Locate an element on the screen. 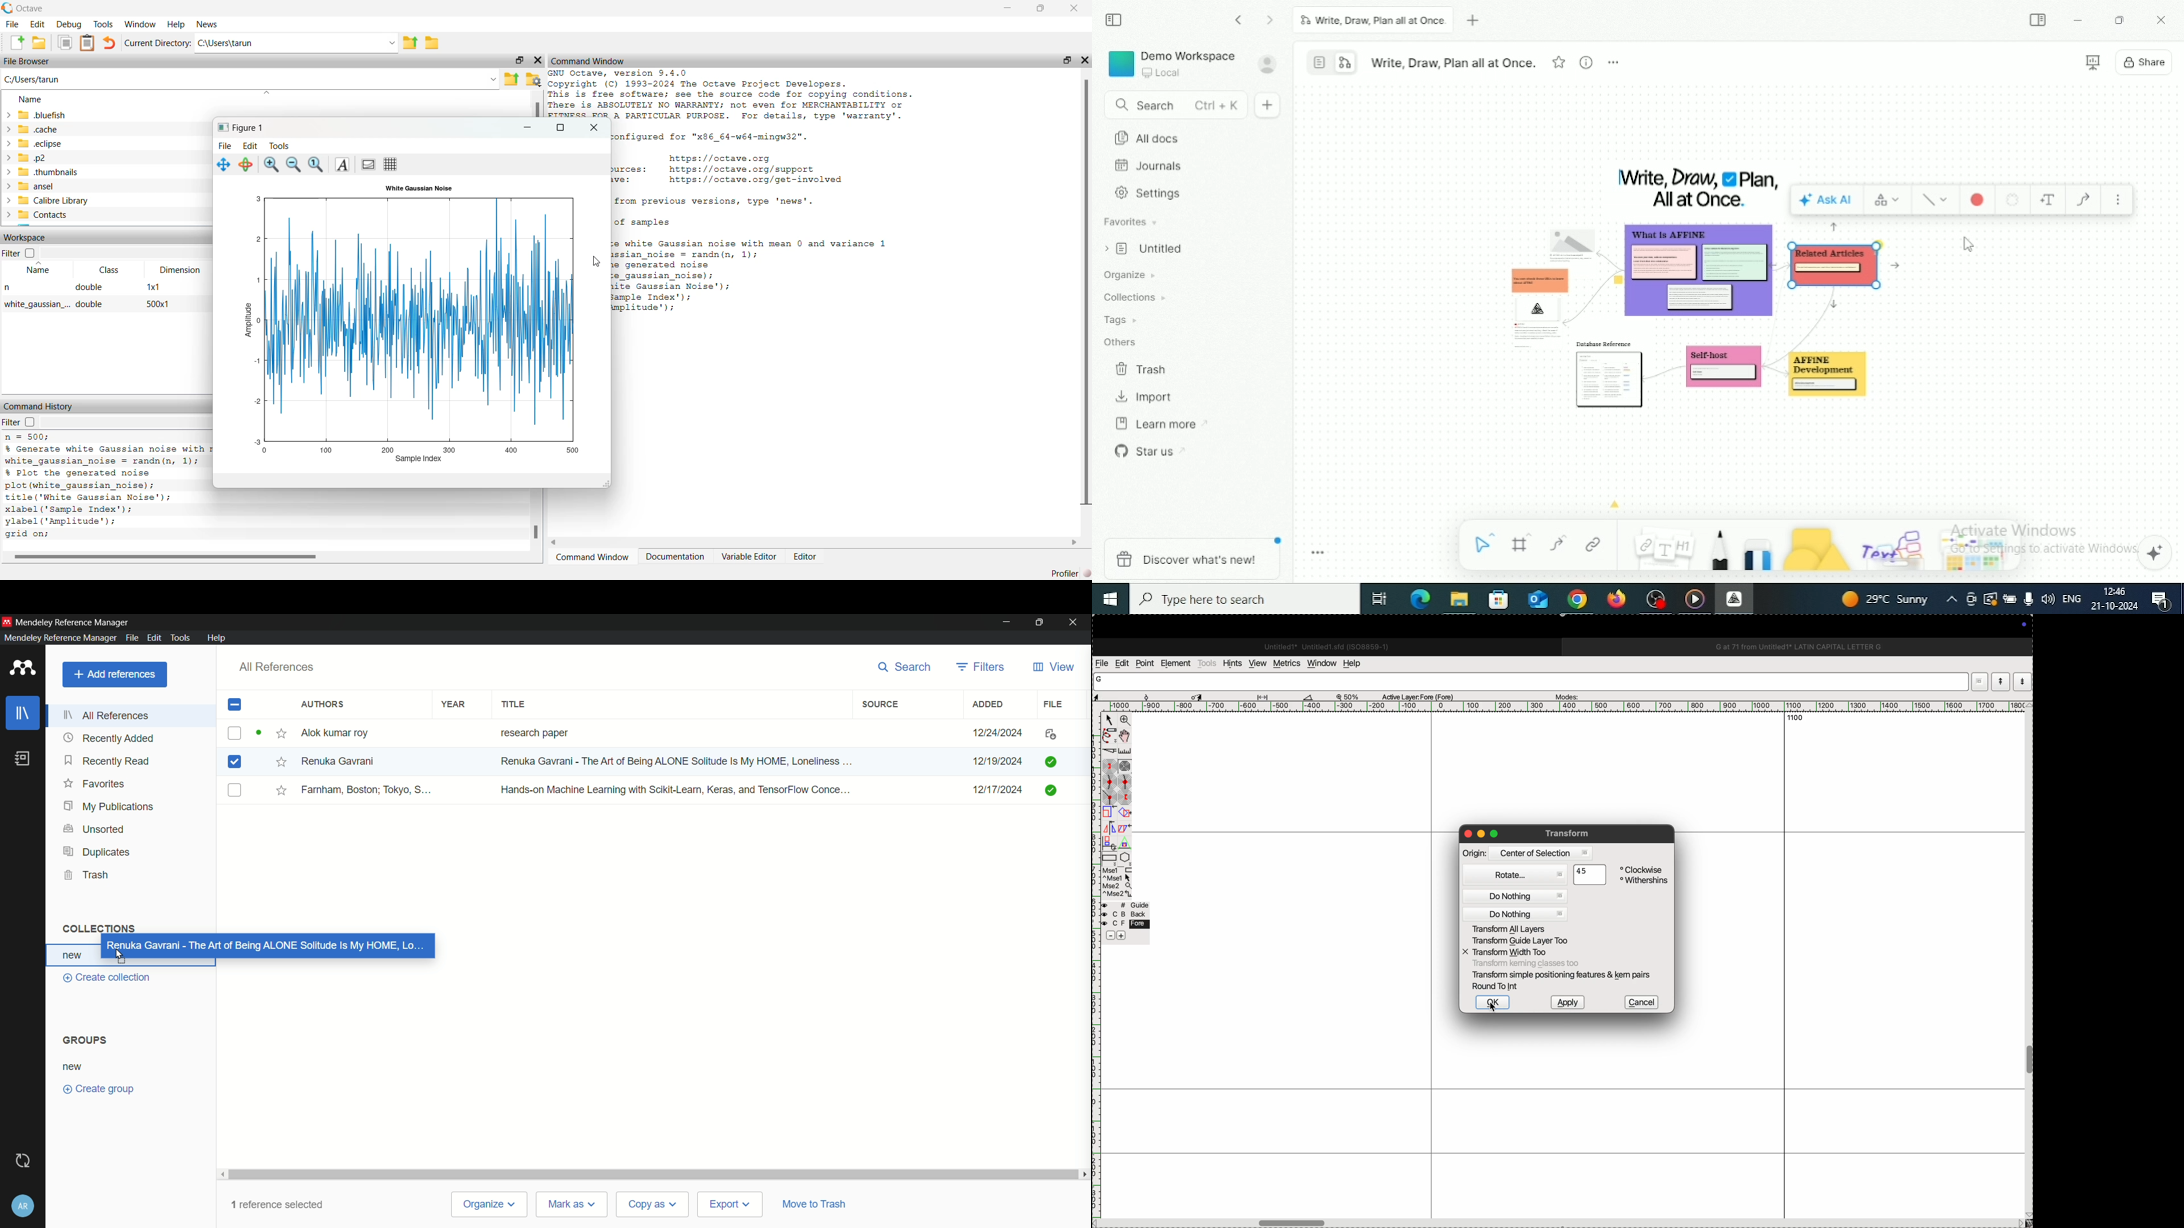 This screenshot has width=2184, height=1232. transform guide layer too is located at coordinates (1531, 940).